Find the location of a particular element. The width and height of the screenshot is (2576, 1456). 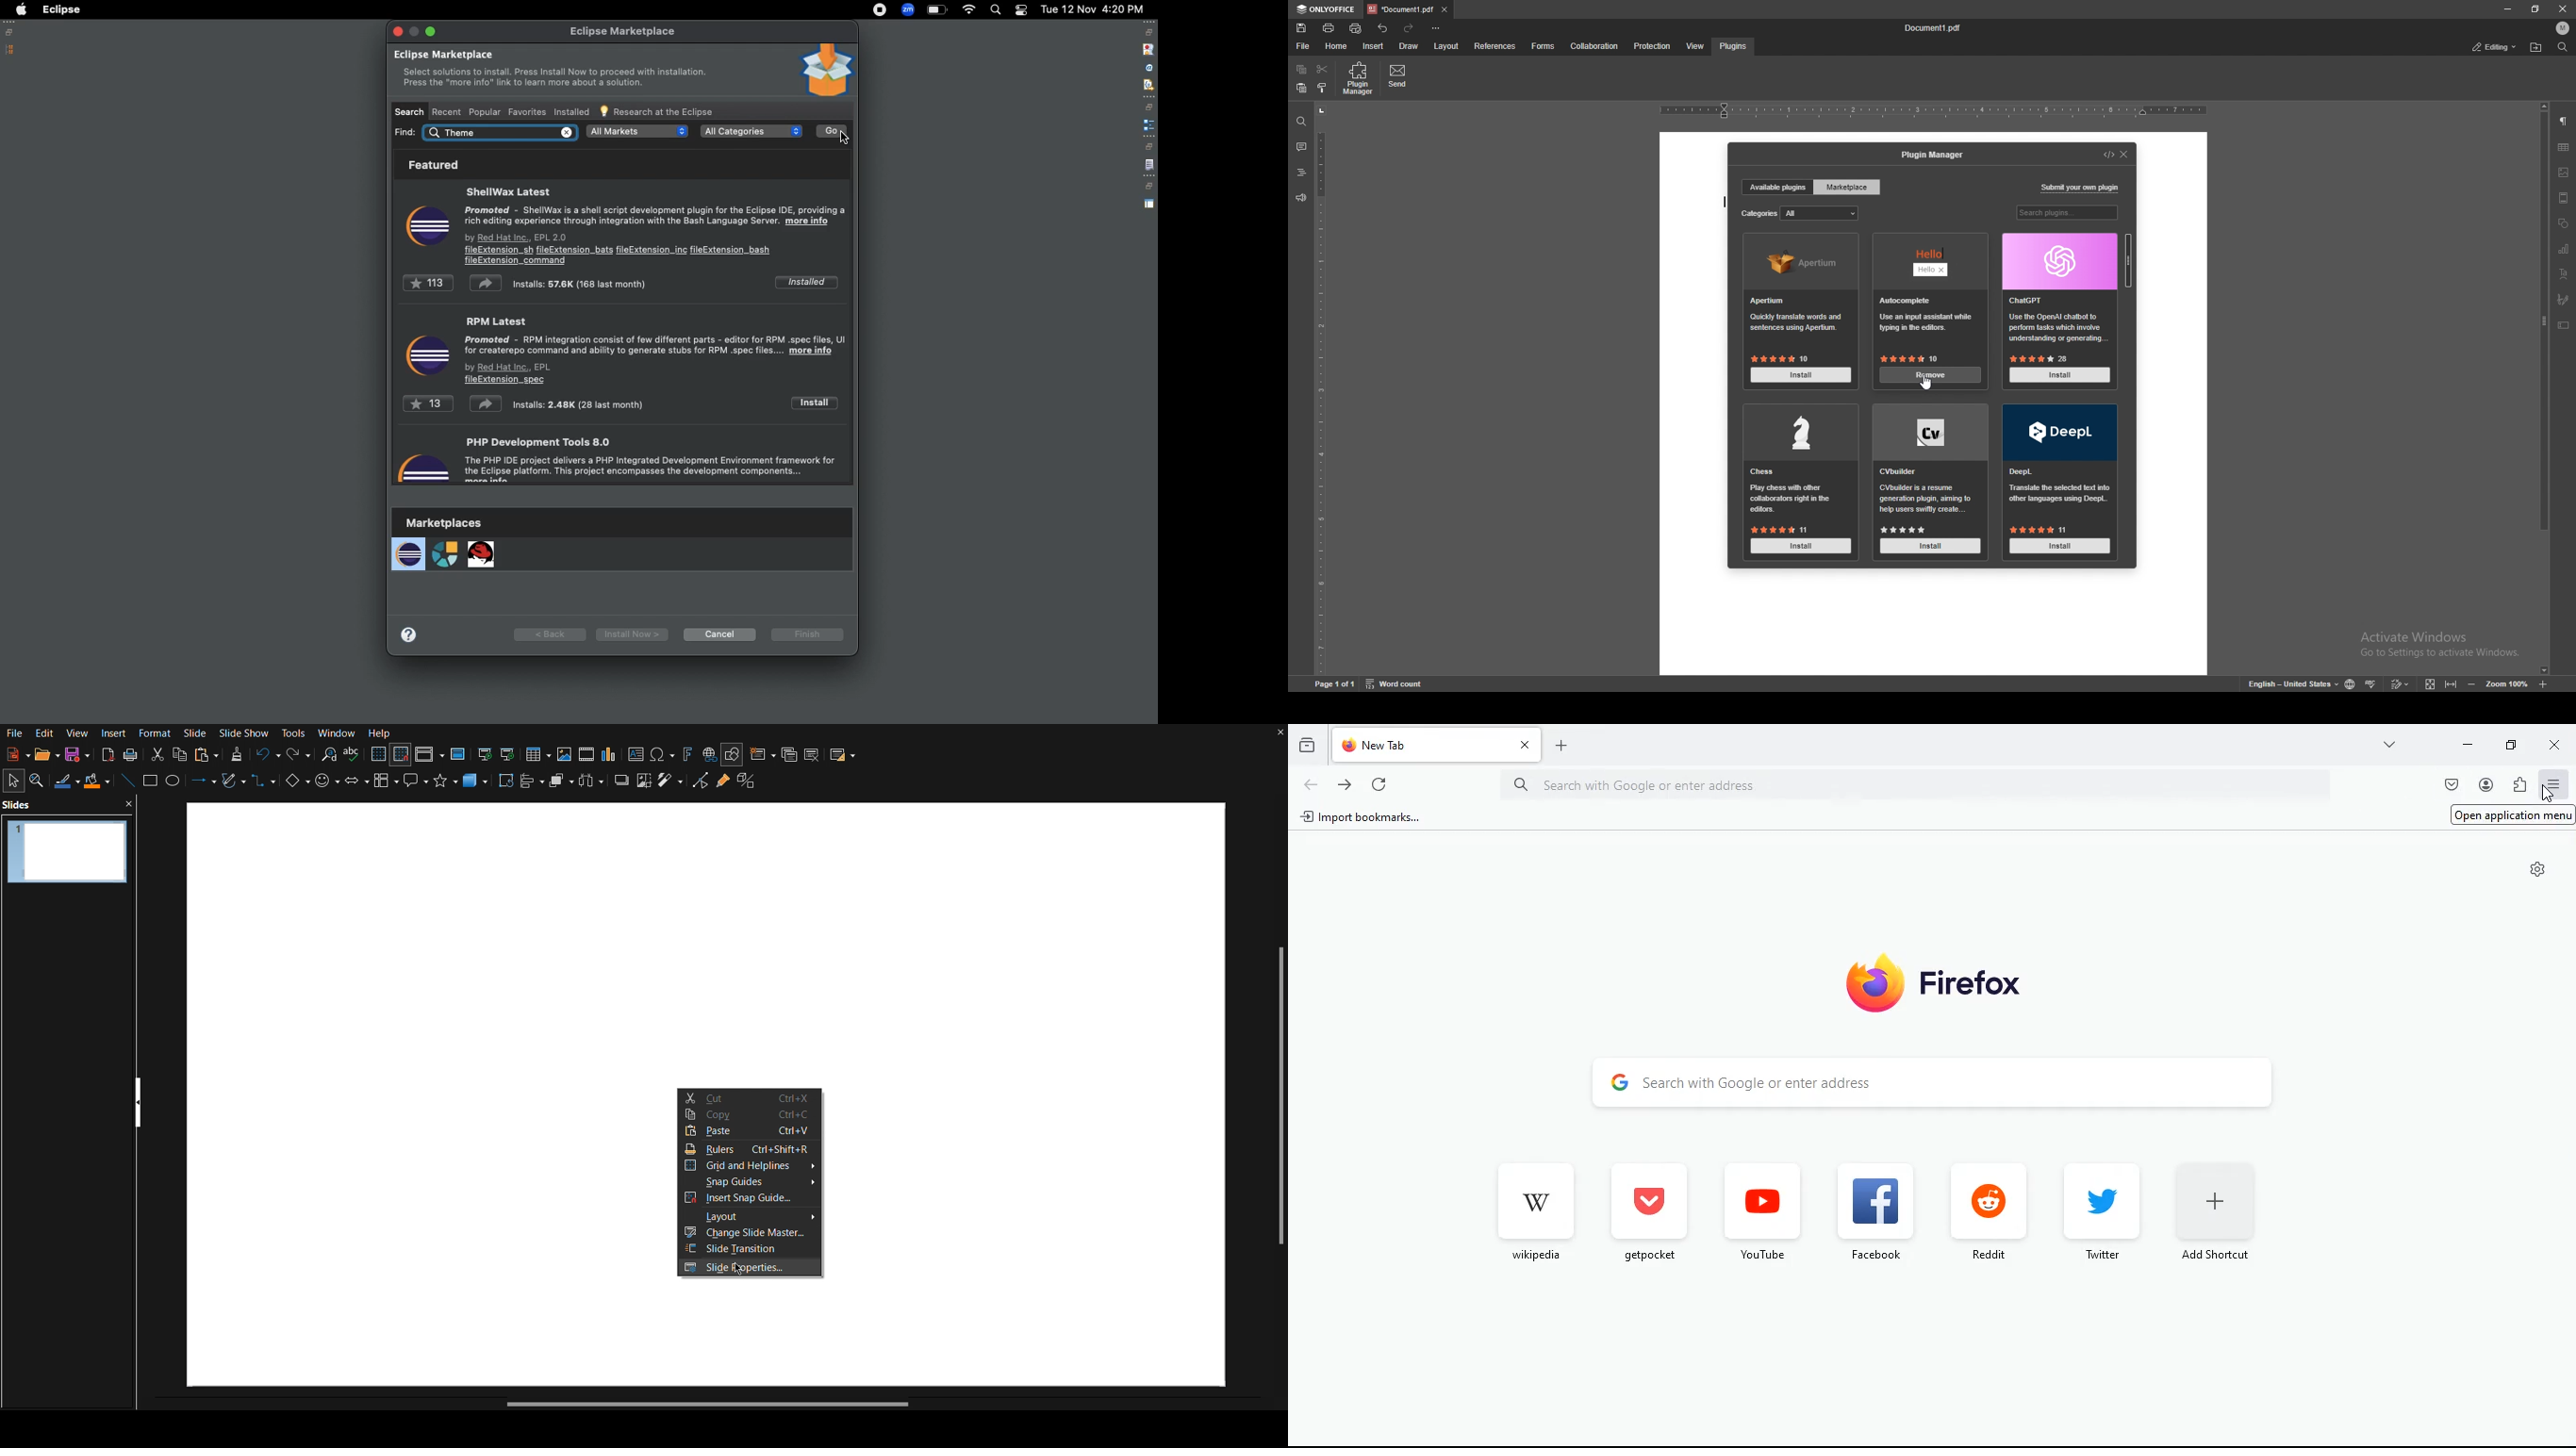

firefox is located at coordinates (1943, 981).